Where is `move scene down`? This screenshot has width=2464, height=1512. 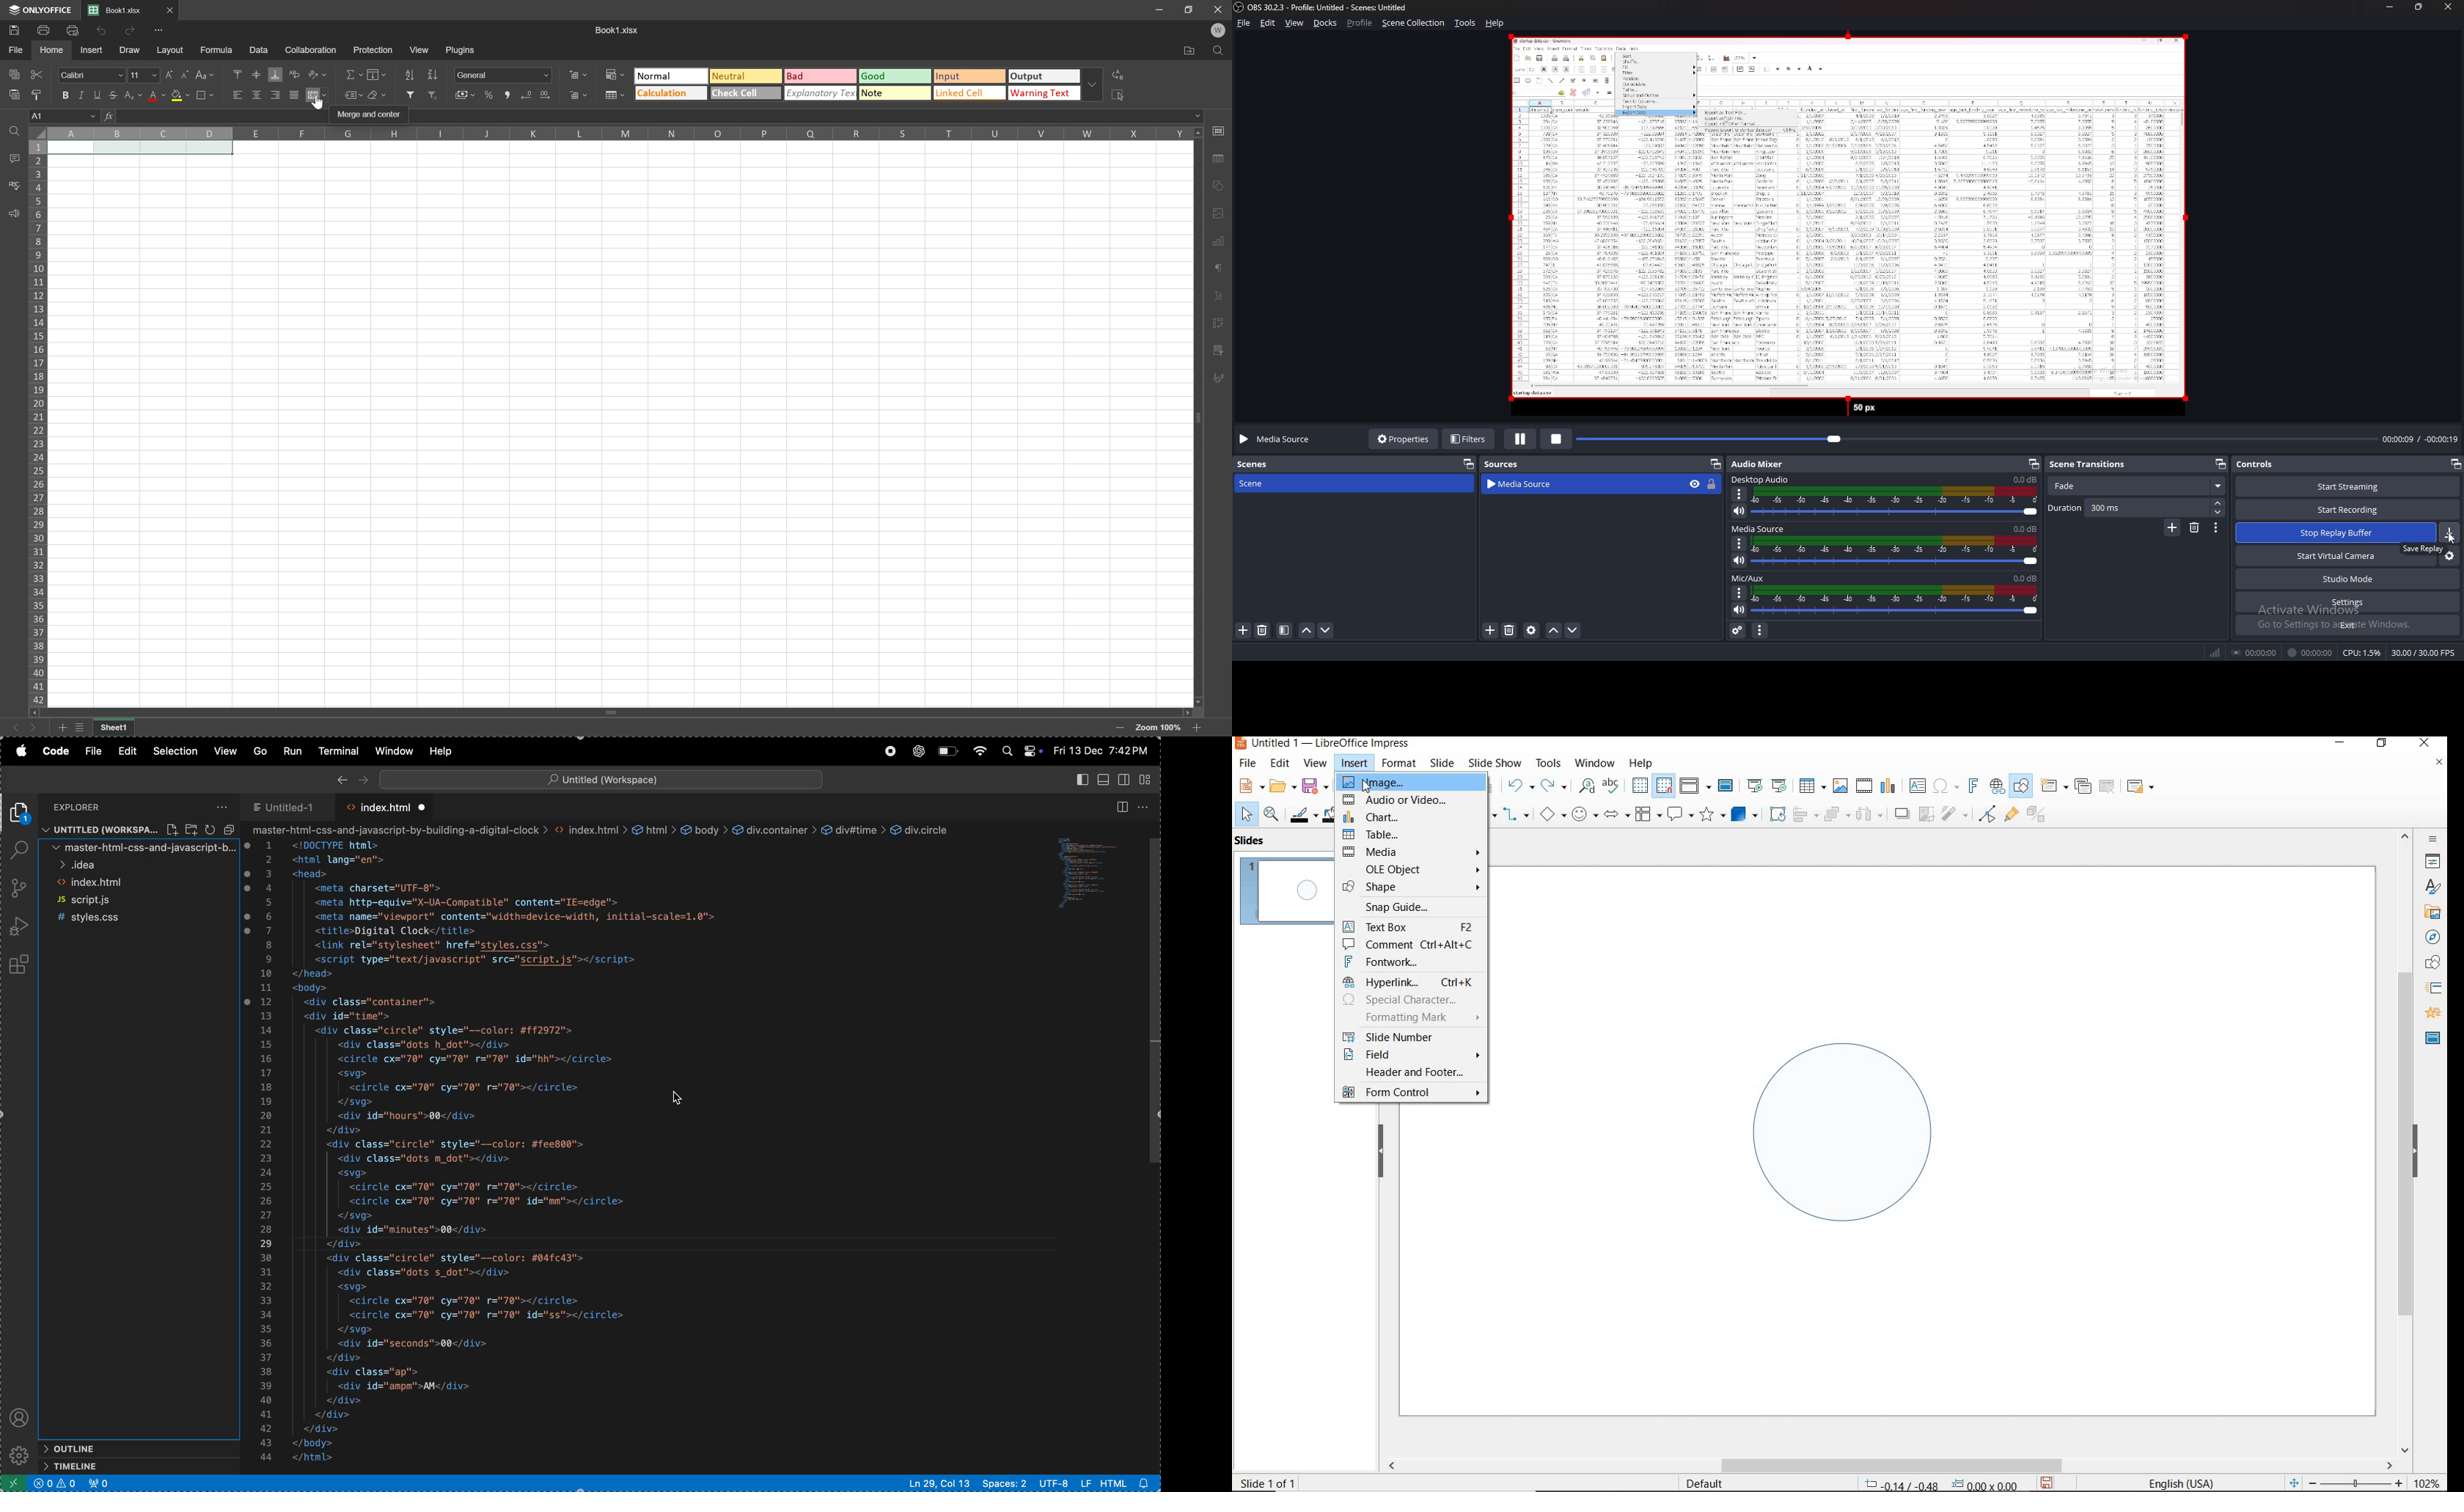 move scene down is located at coordinates (1325, 631).